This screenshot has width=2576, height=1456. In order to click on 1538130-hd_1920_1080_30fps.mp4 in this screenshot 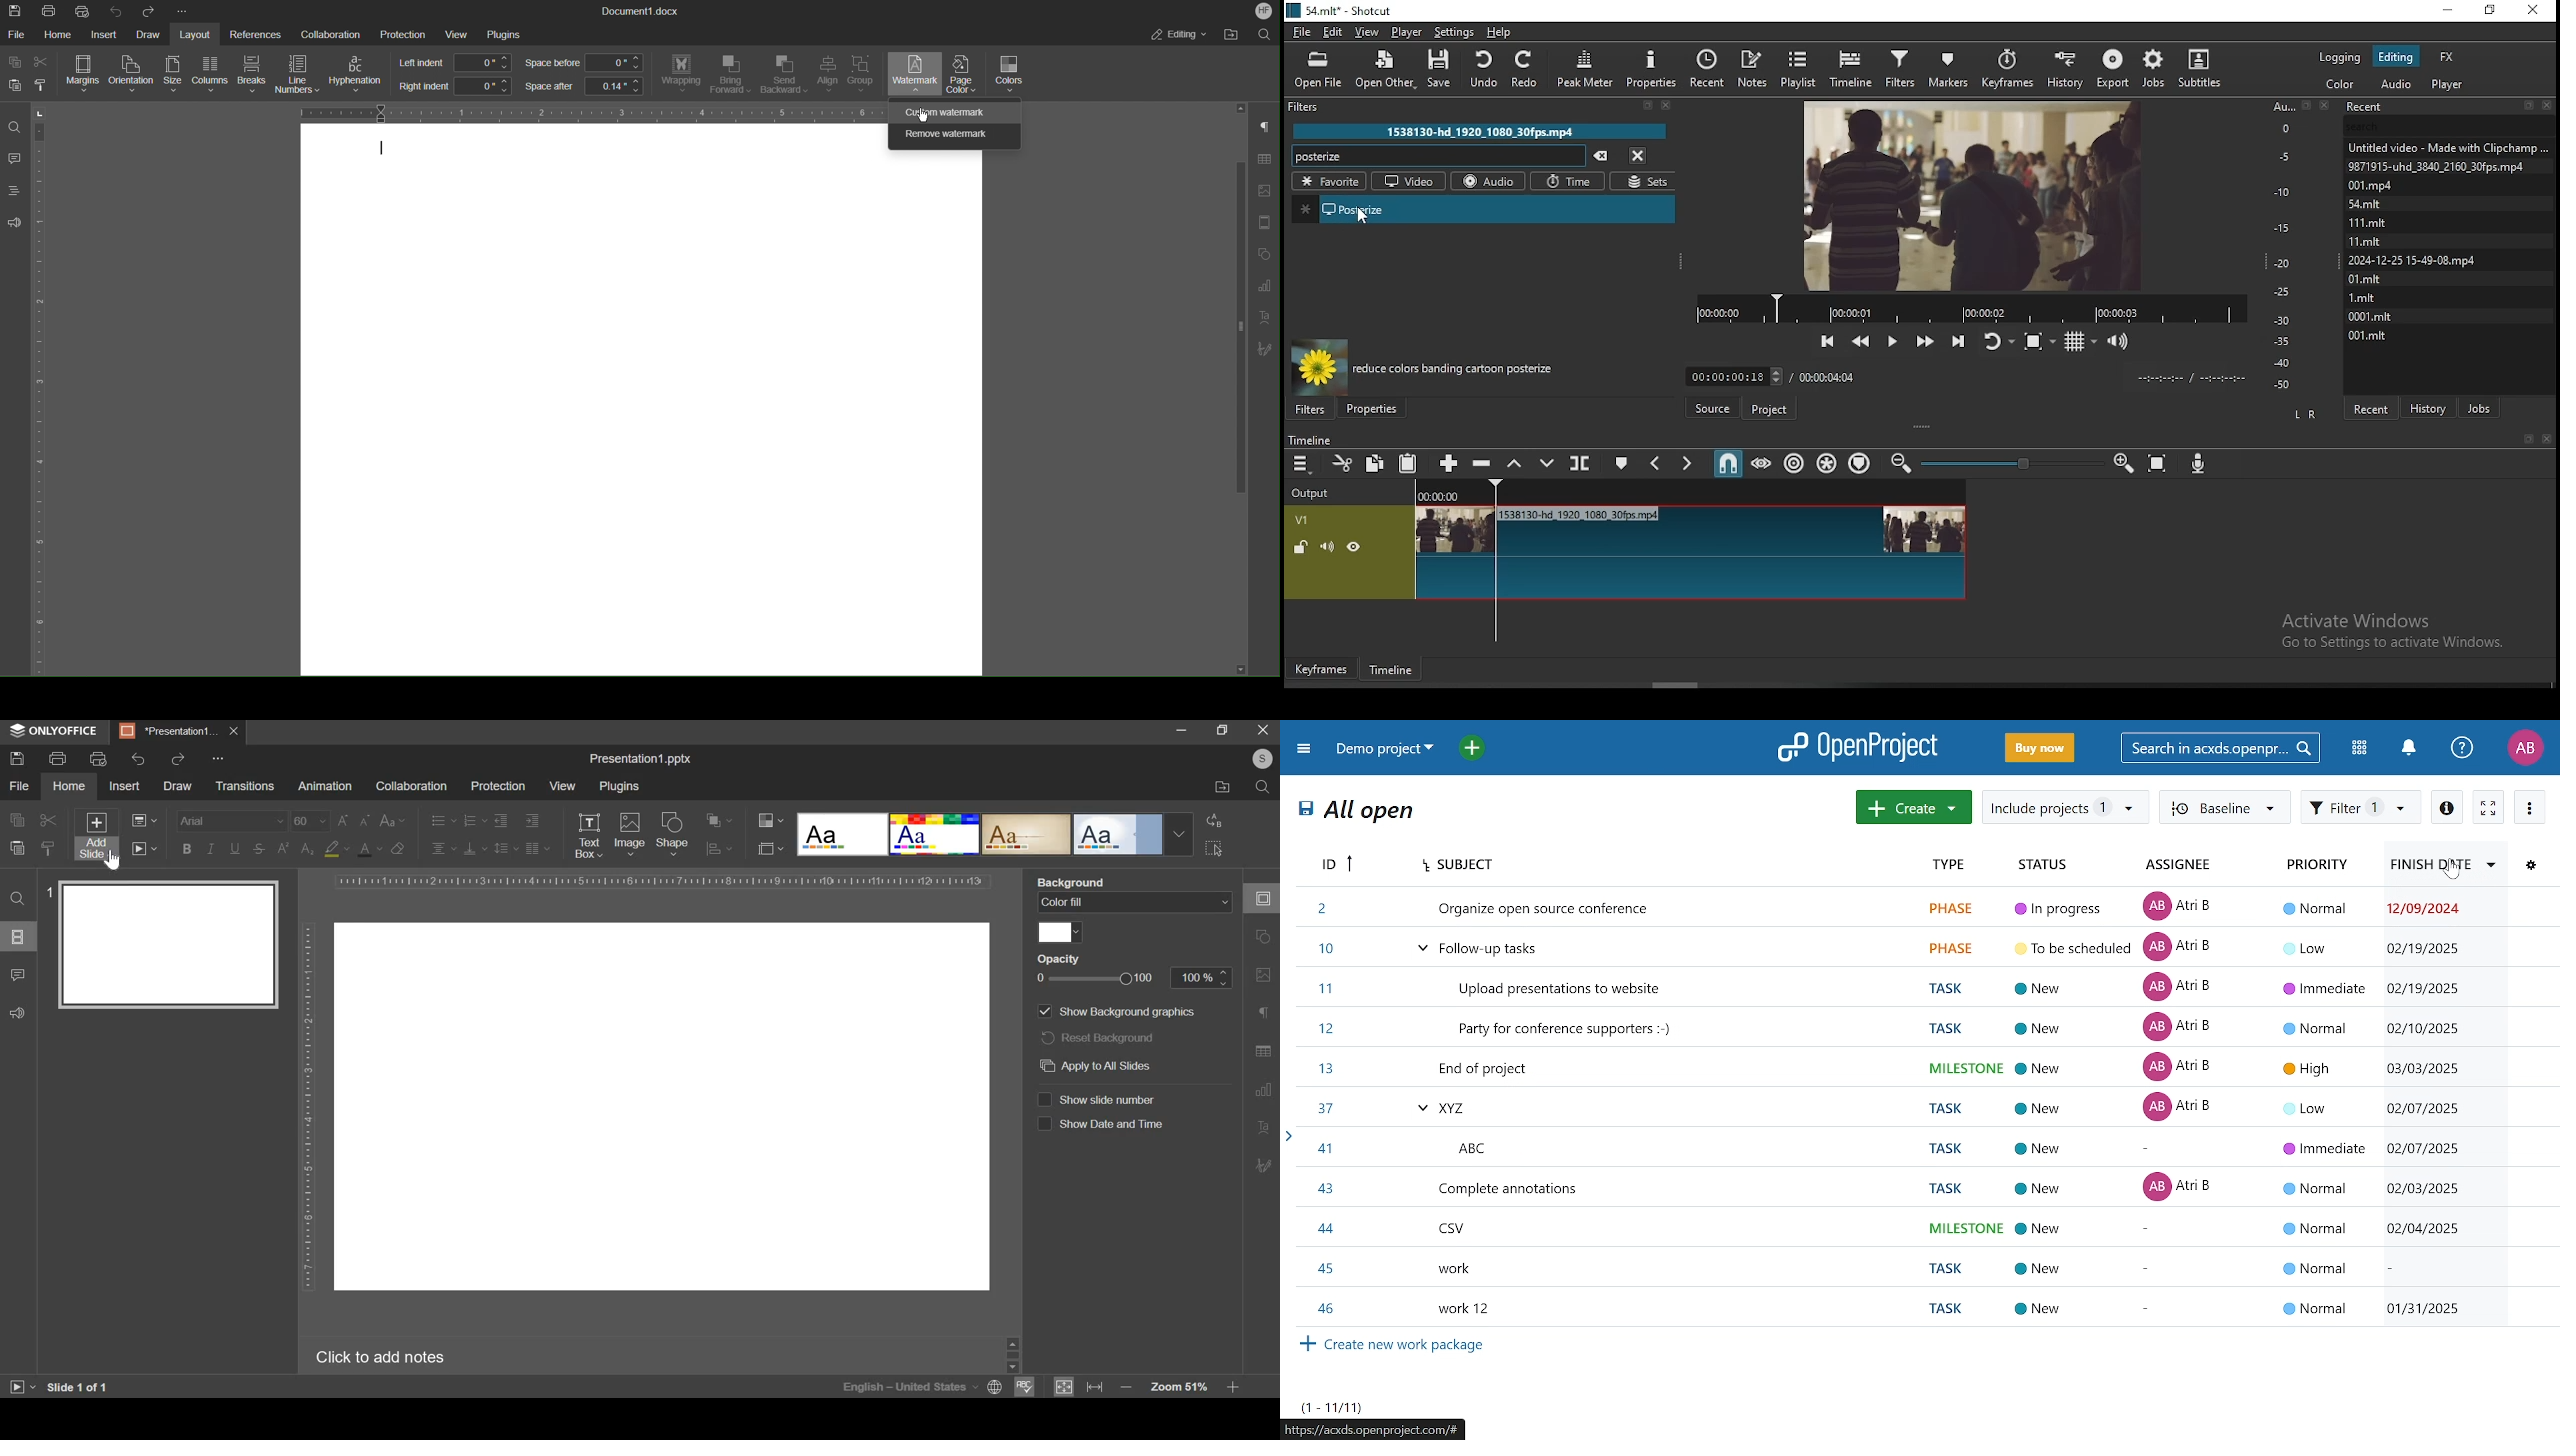, I will do `click(1485, 130)`.